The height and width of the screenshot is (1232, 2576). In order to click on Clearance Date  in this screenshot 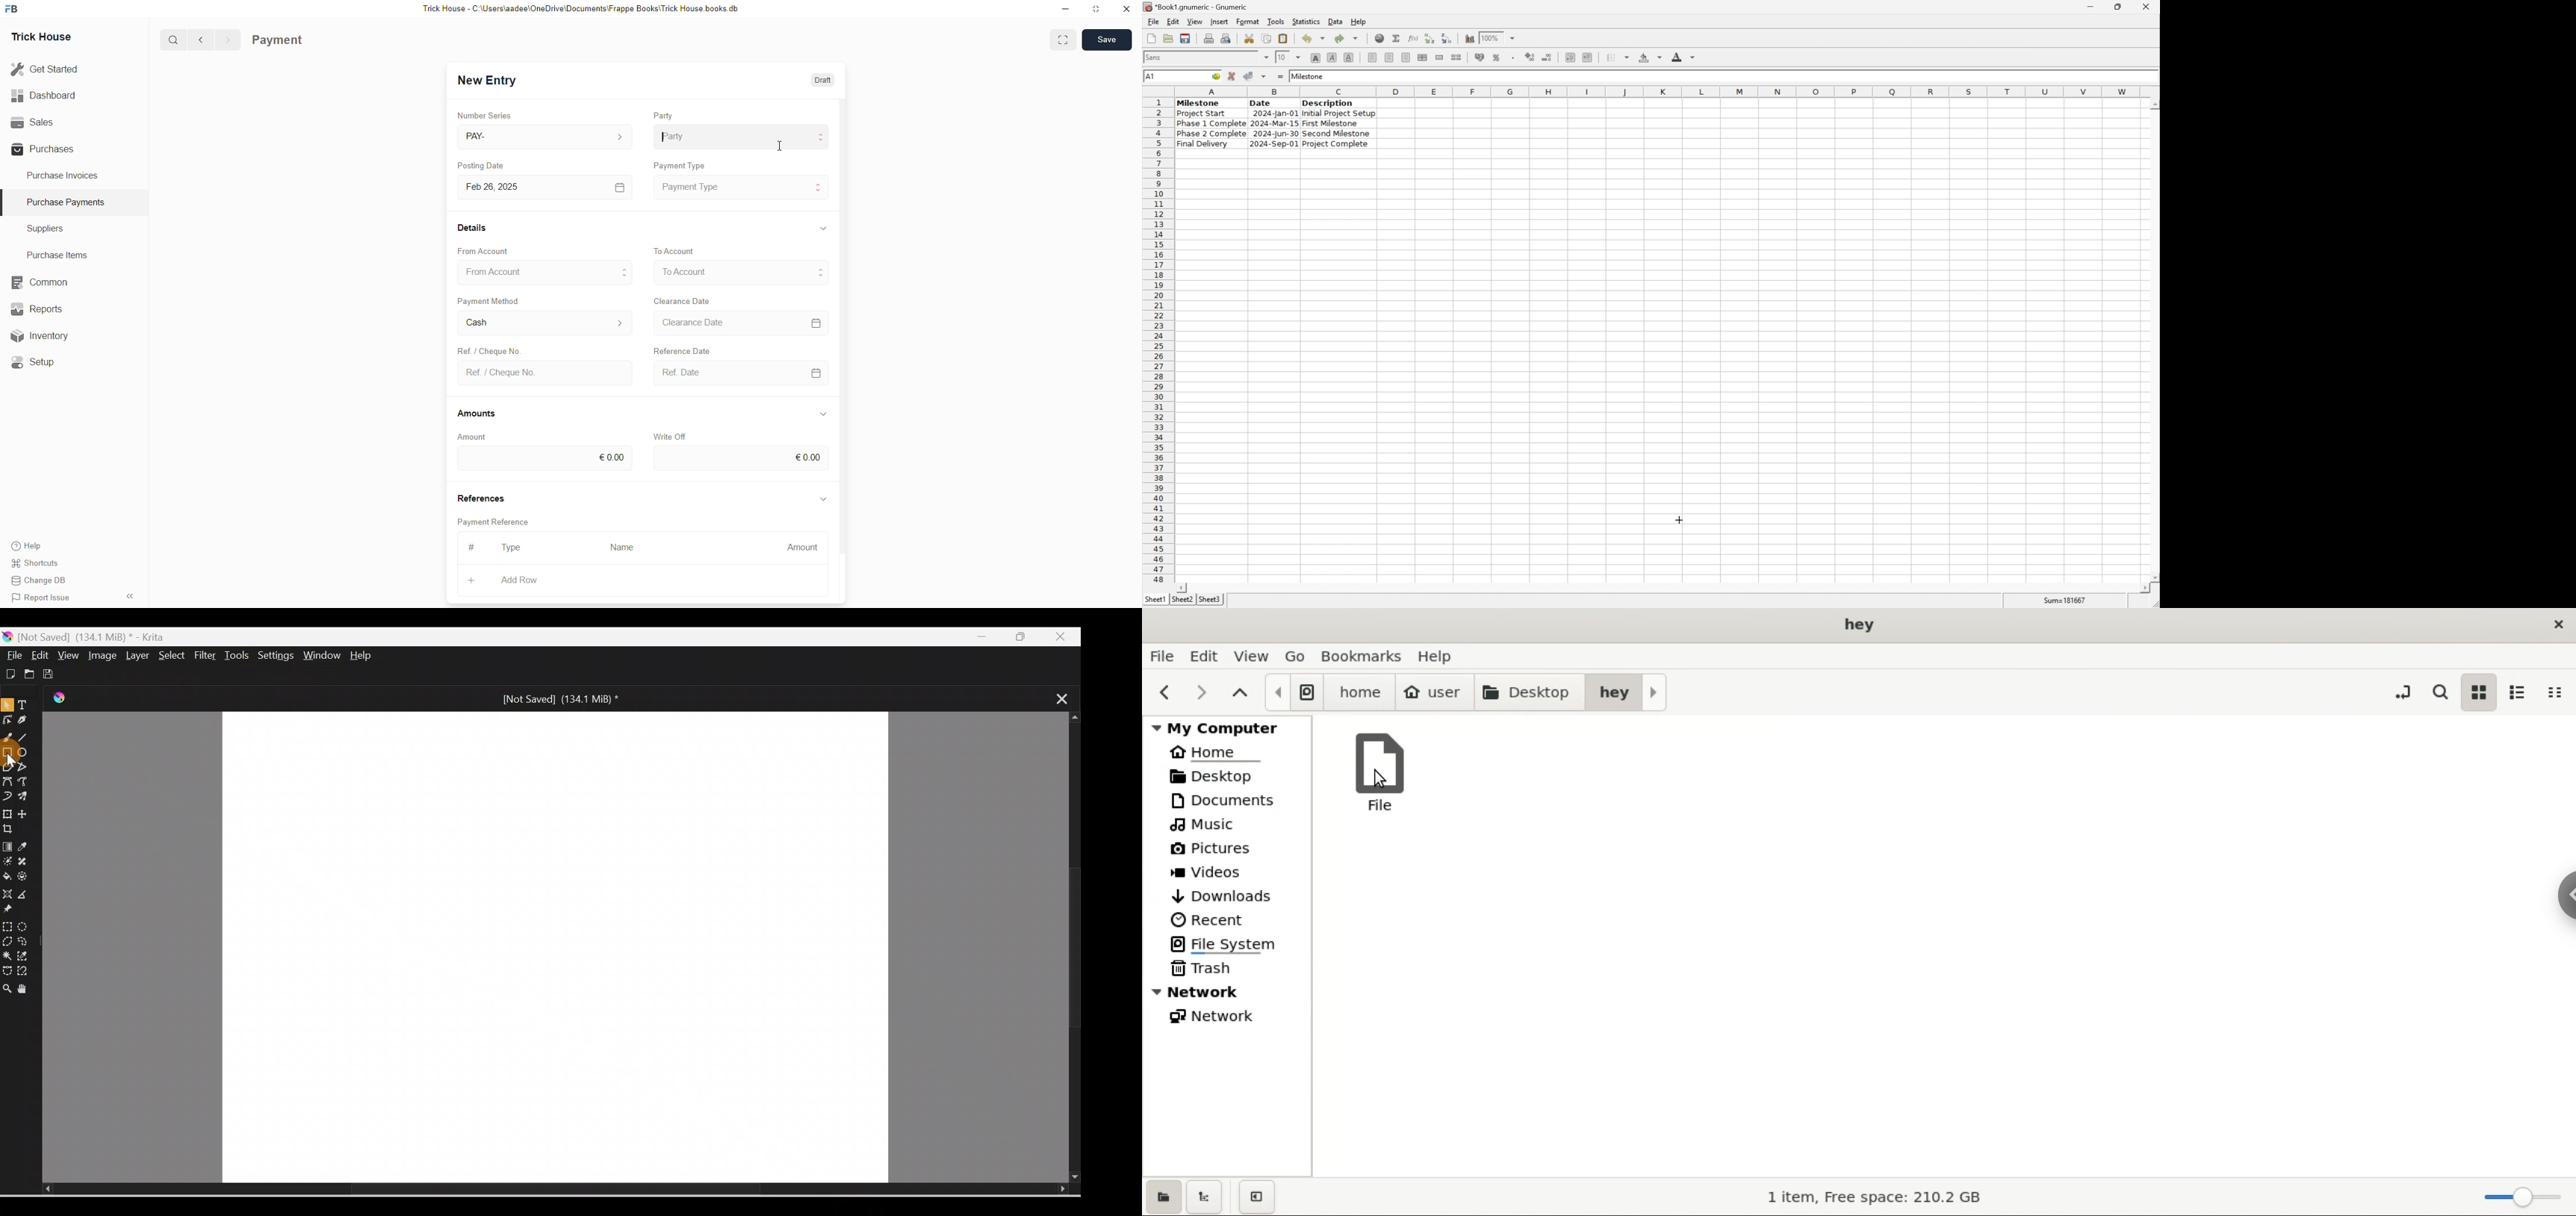, I will do `click(739, 322)`.